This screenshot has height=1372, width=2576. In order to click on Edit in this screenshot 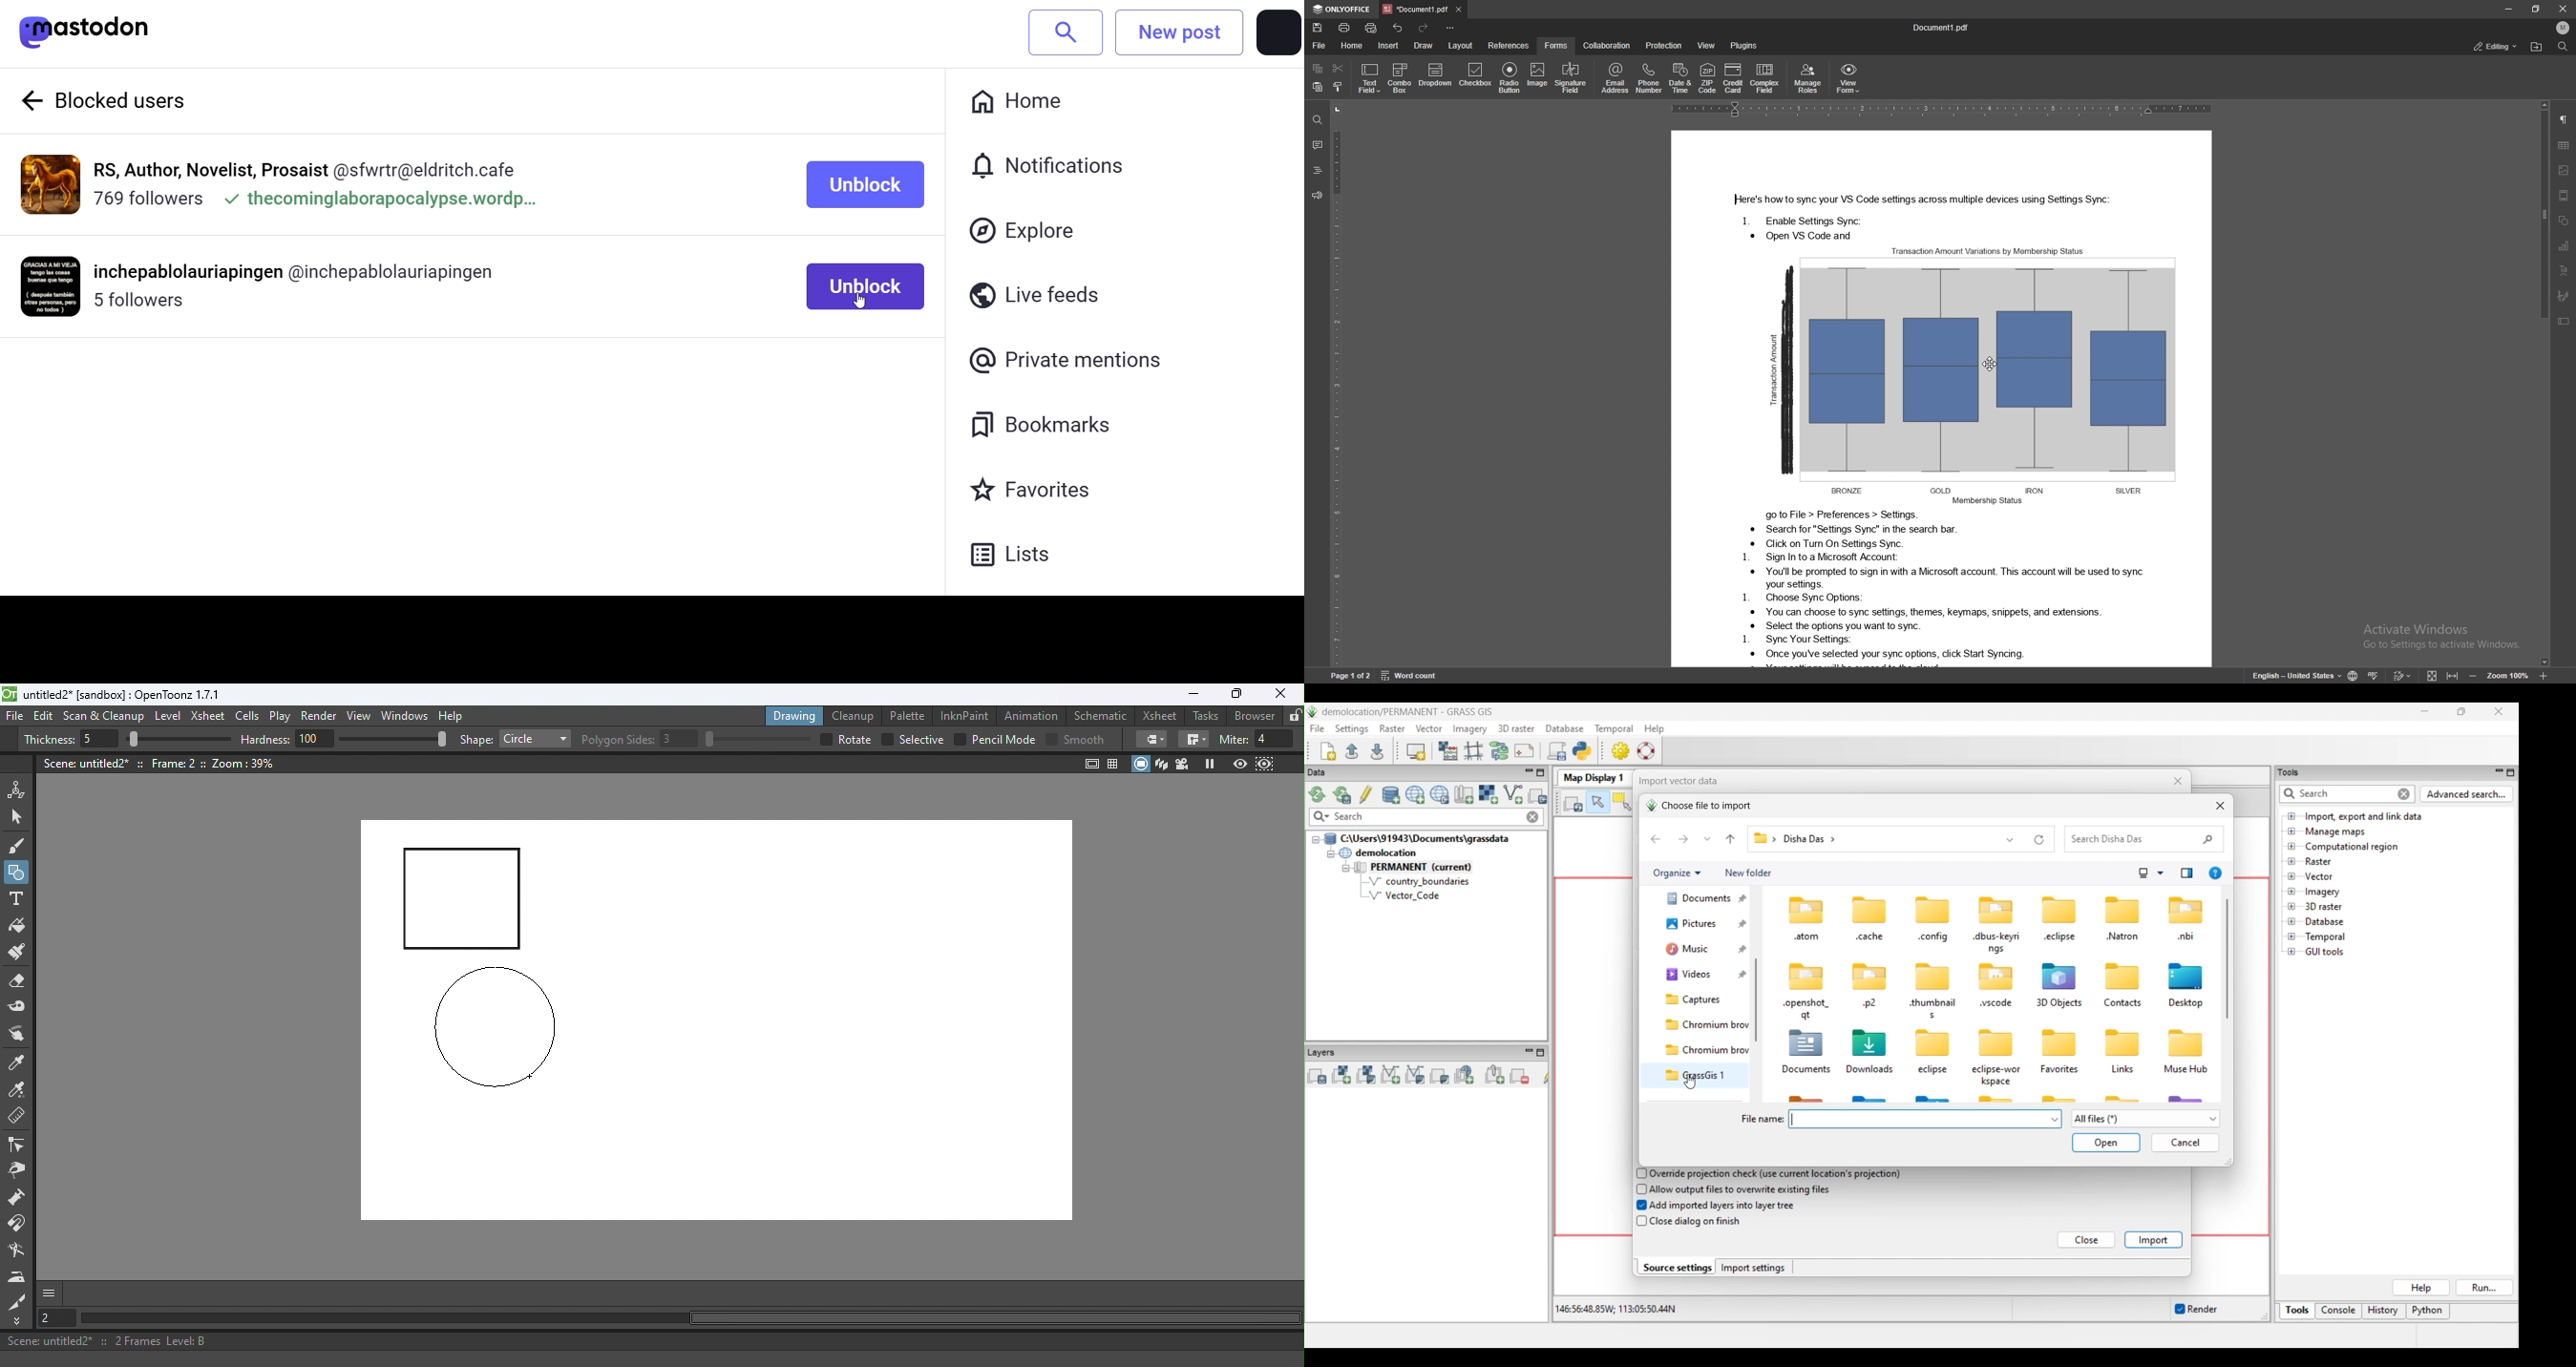, I will do `click(46, 716)`.